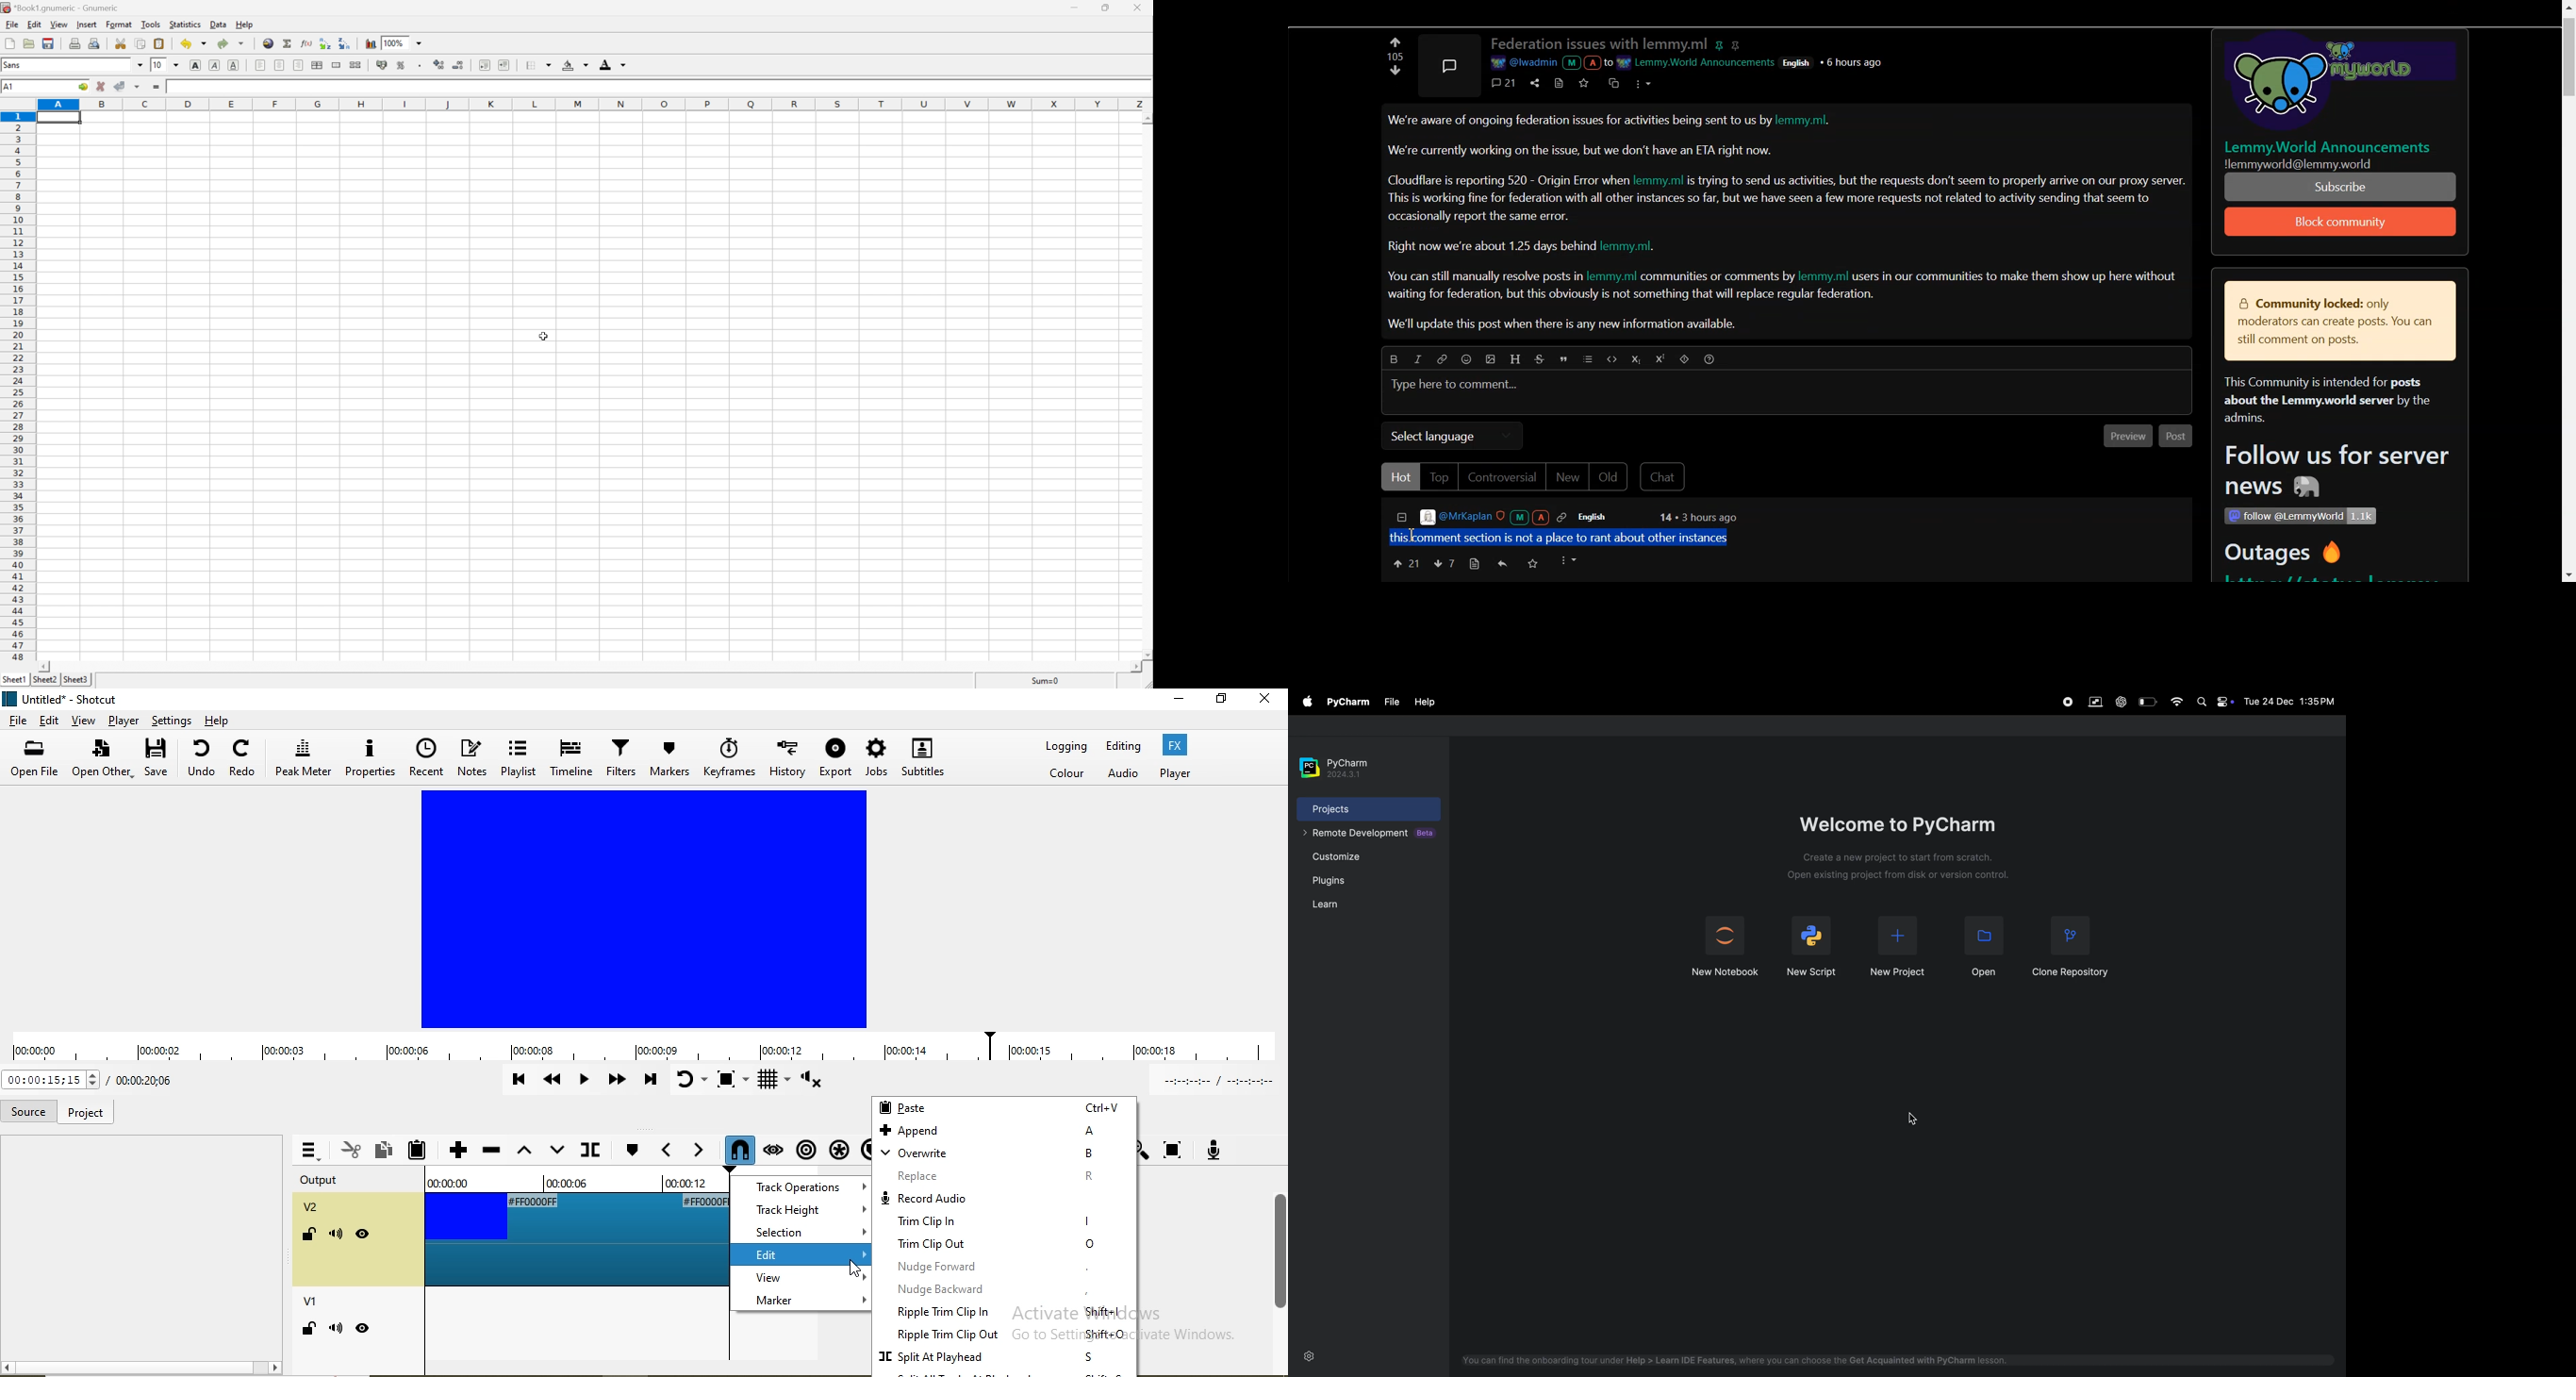 The image size is (2576, 1400). I want to click on Next marker, so click(631, 1151).